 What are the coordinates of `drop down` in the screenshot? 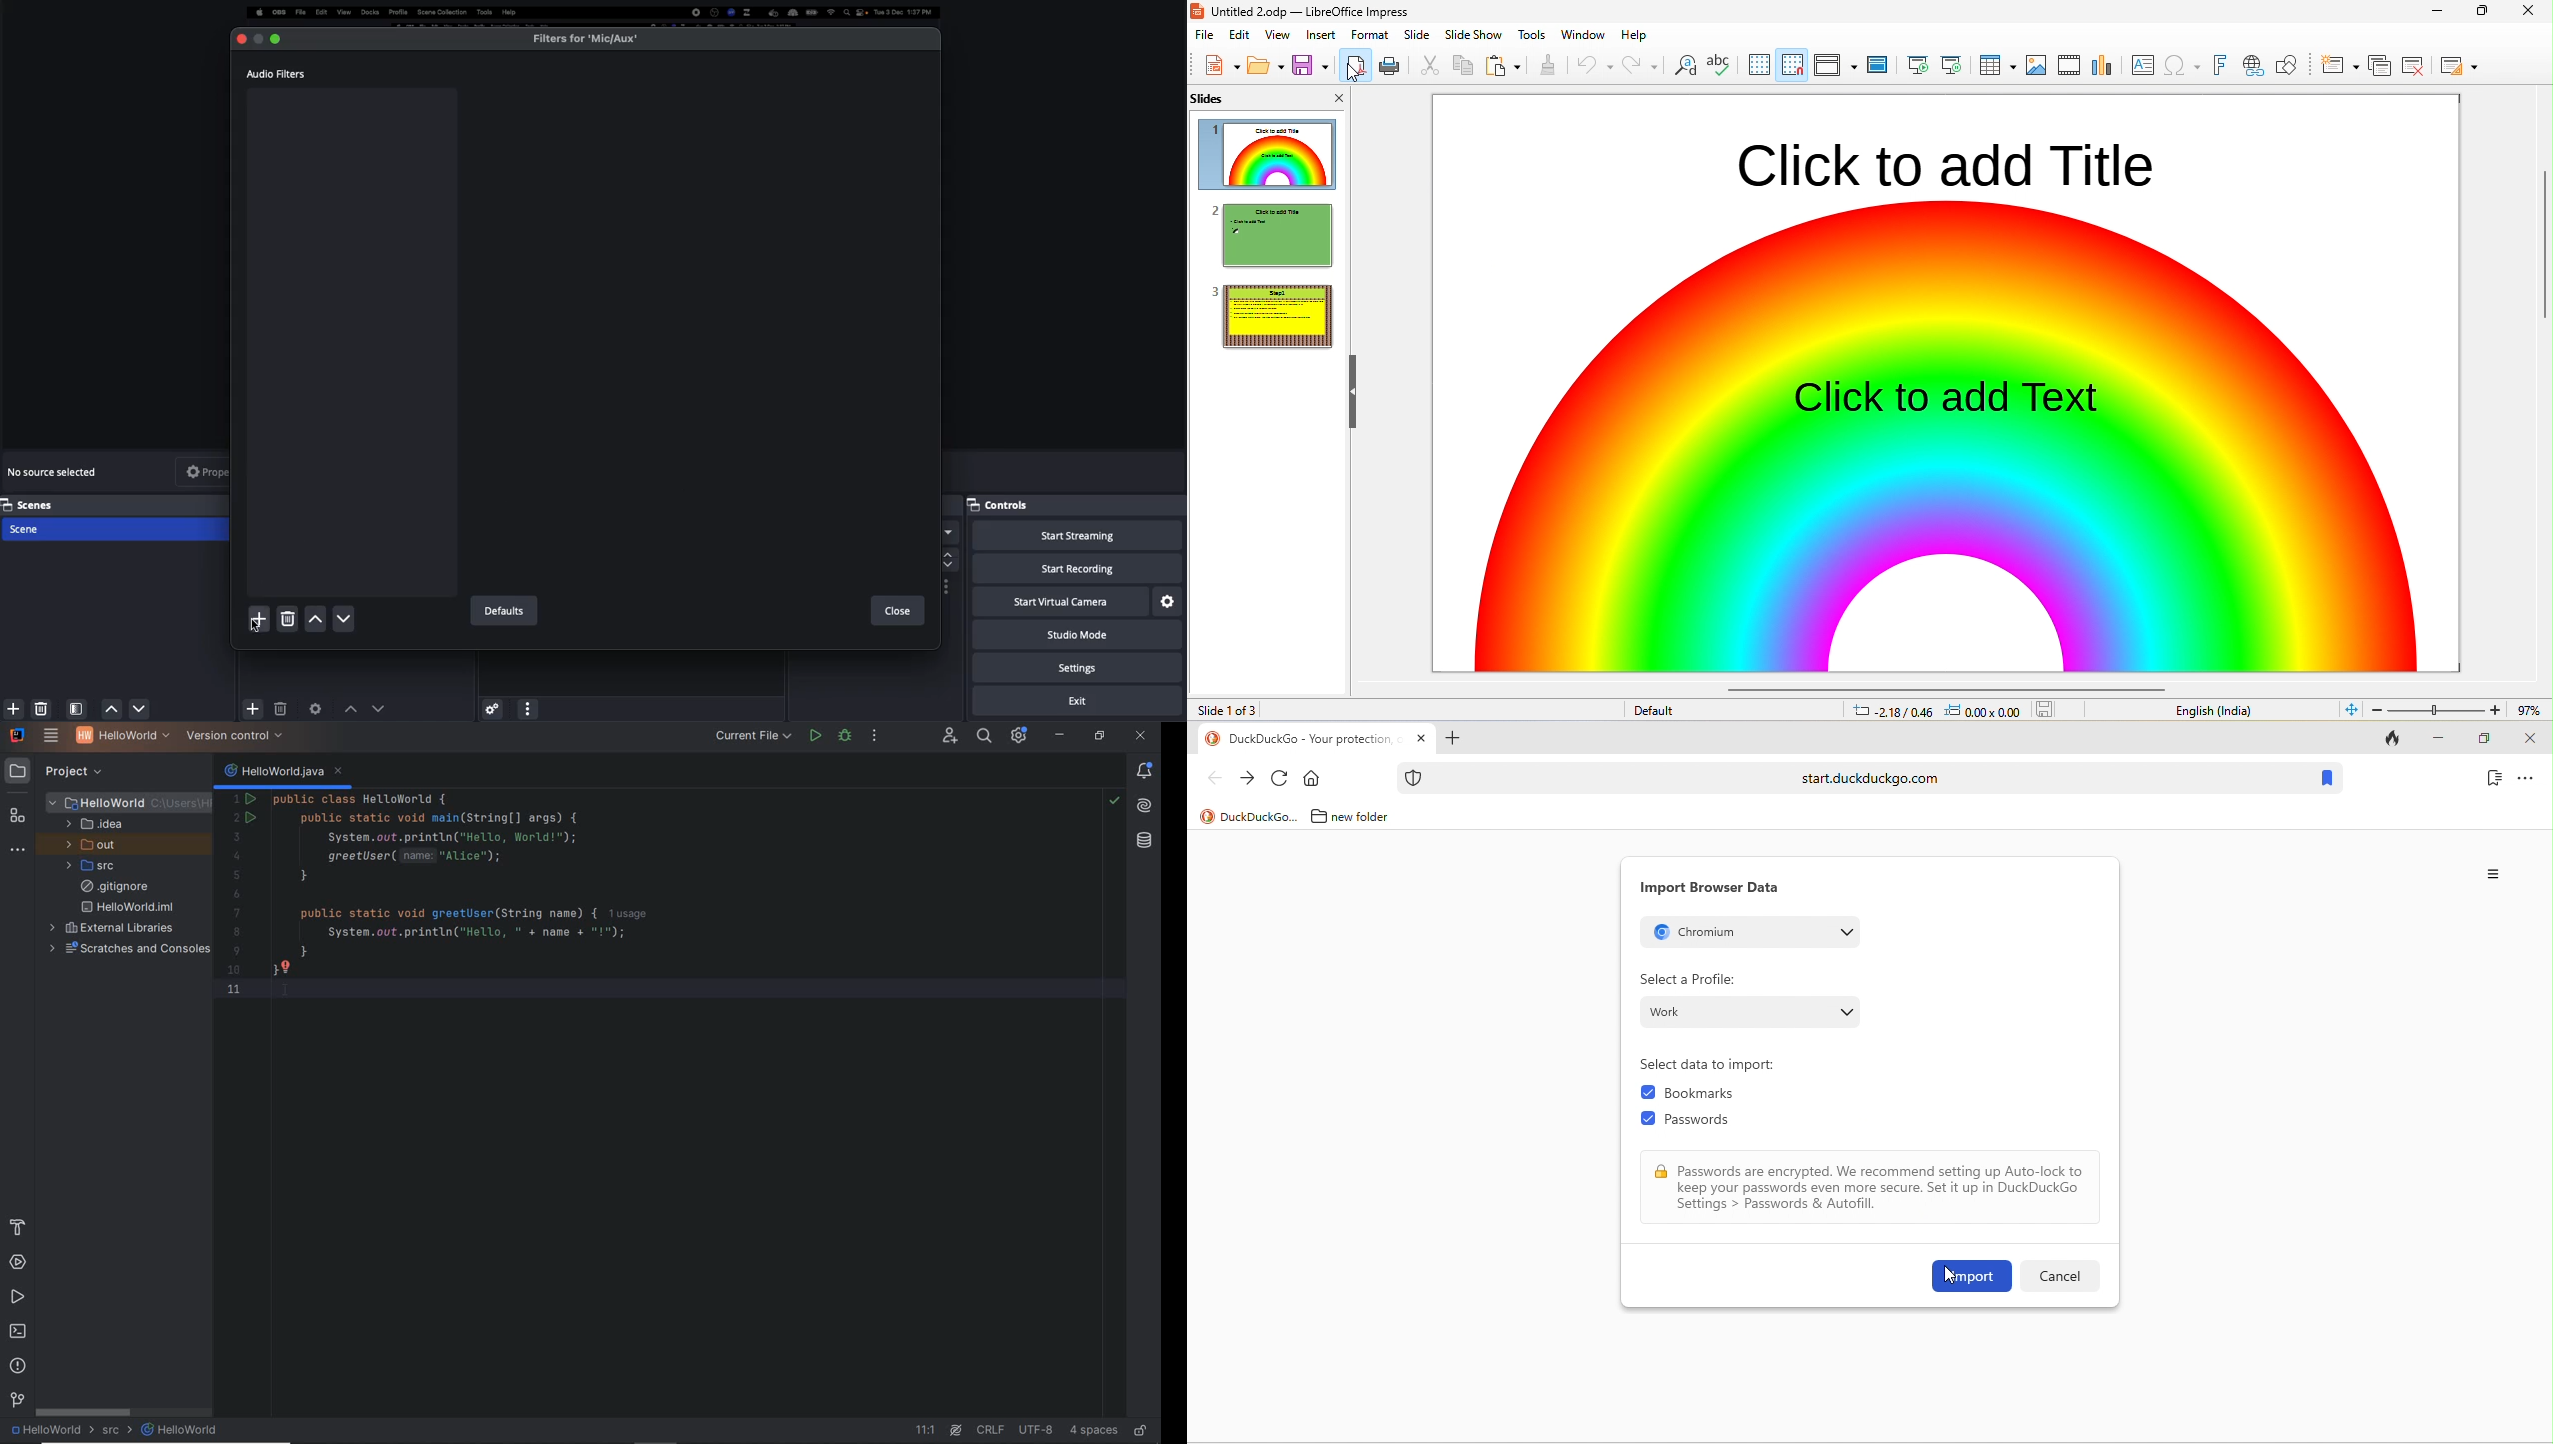 It's located at (949, 523).